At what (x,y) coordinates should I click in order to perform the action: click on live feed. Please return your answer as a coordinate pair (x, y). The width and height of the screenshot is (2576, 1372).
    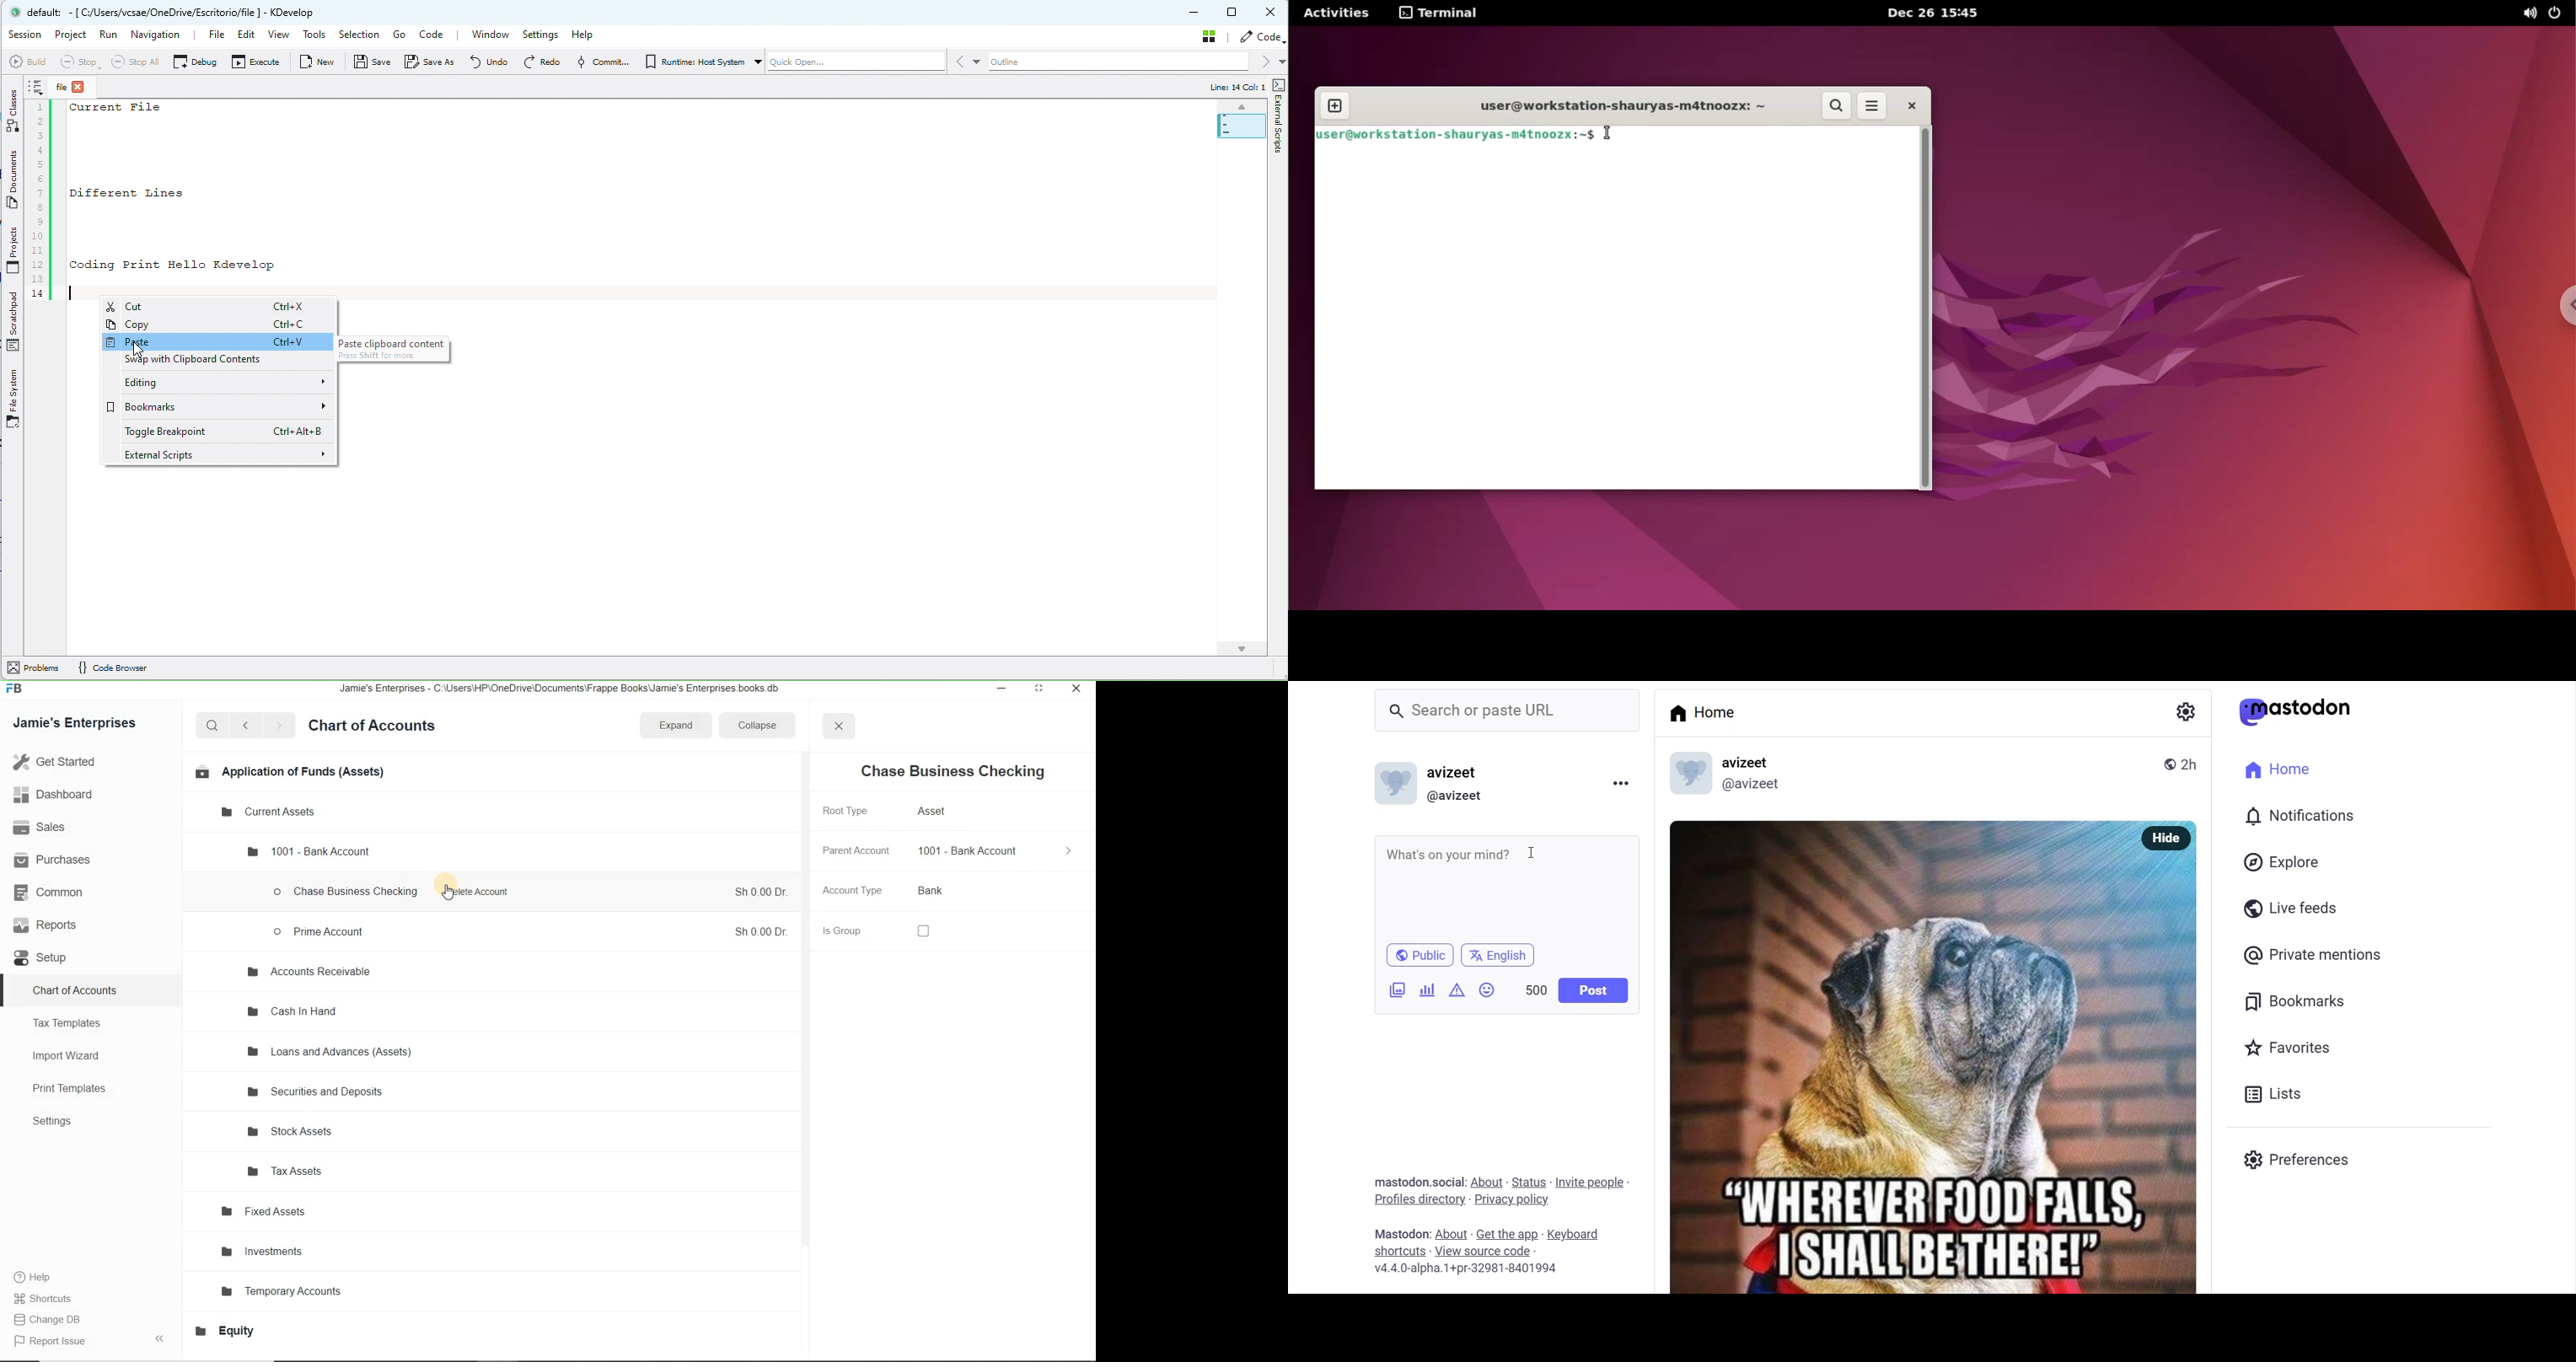
    Looking at the image, I should click on (2298, 910).